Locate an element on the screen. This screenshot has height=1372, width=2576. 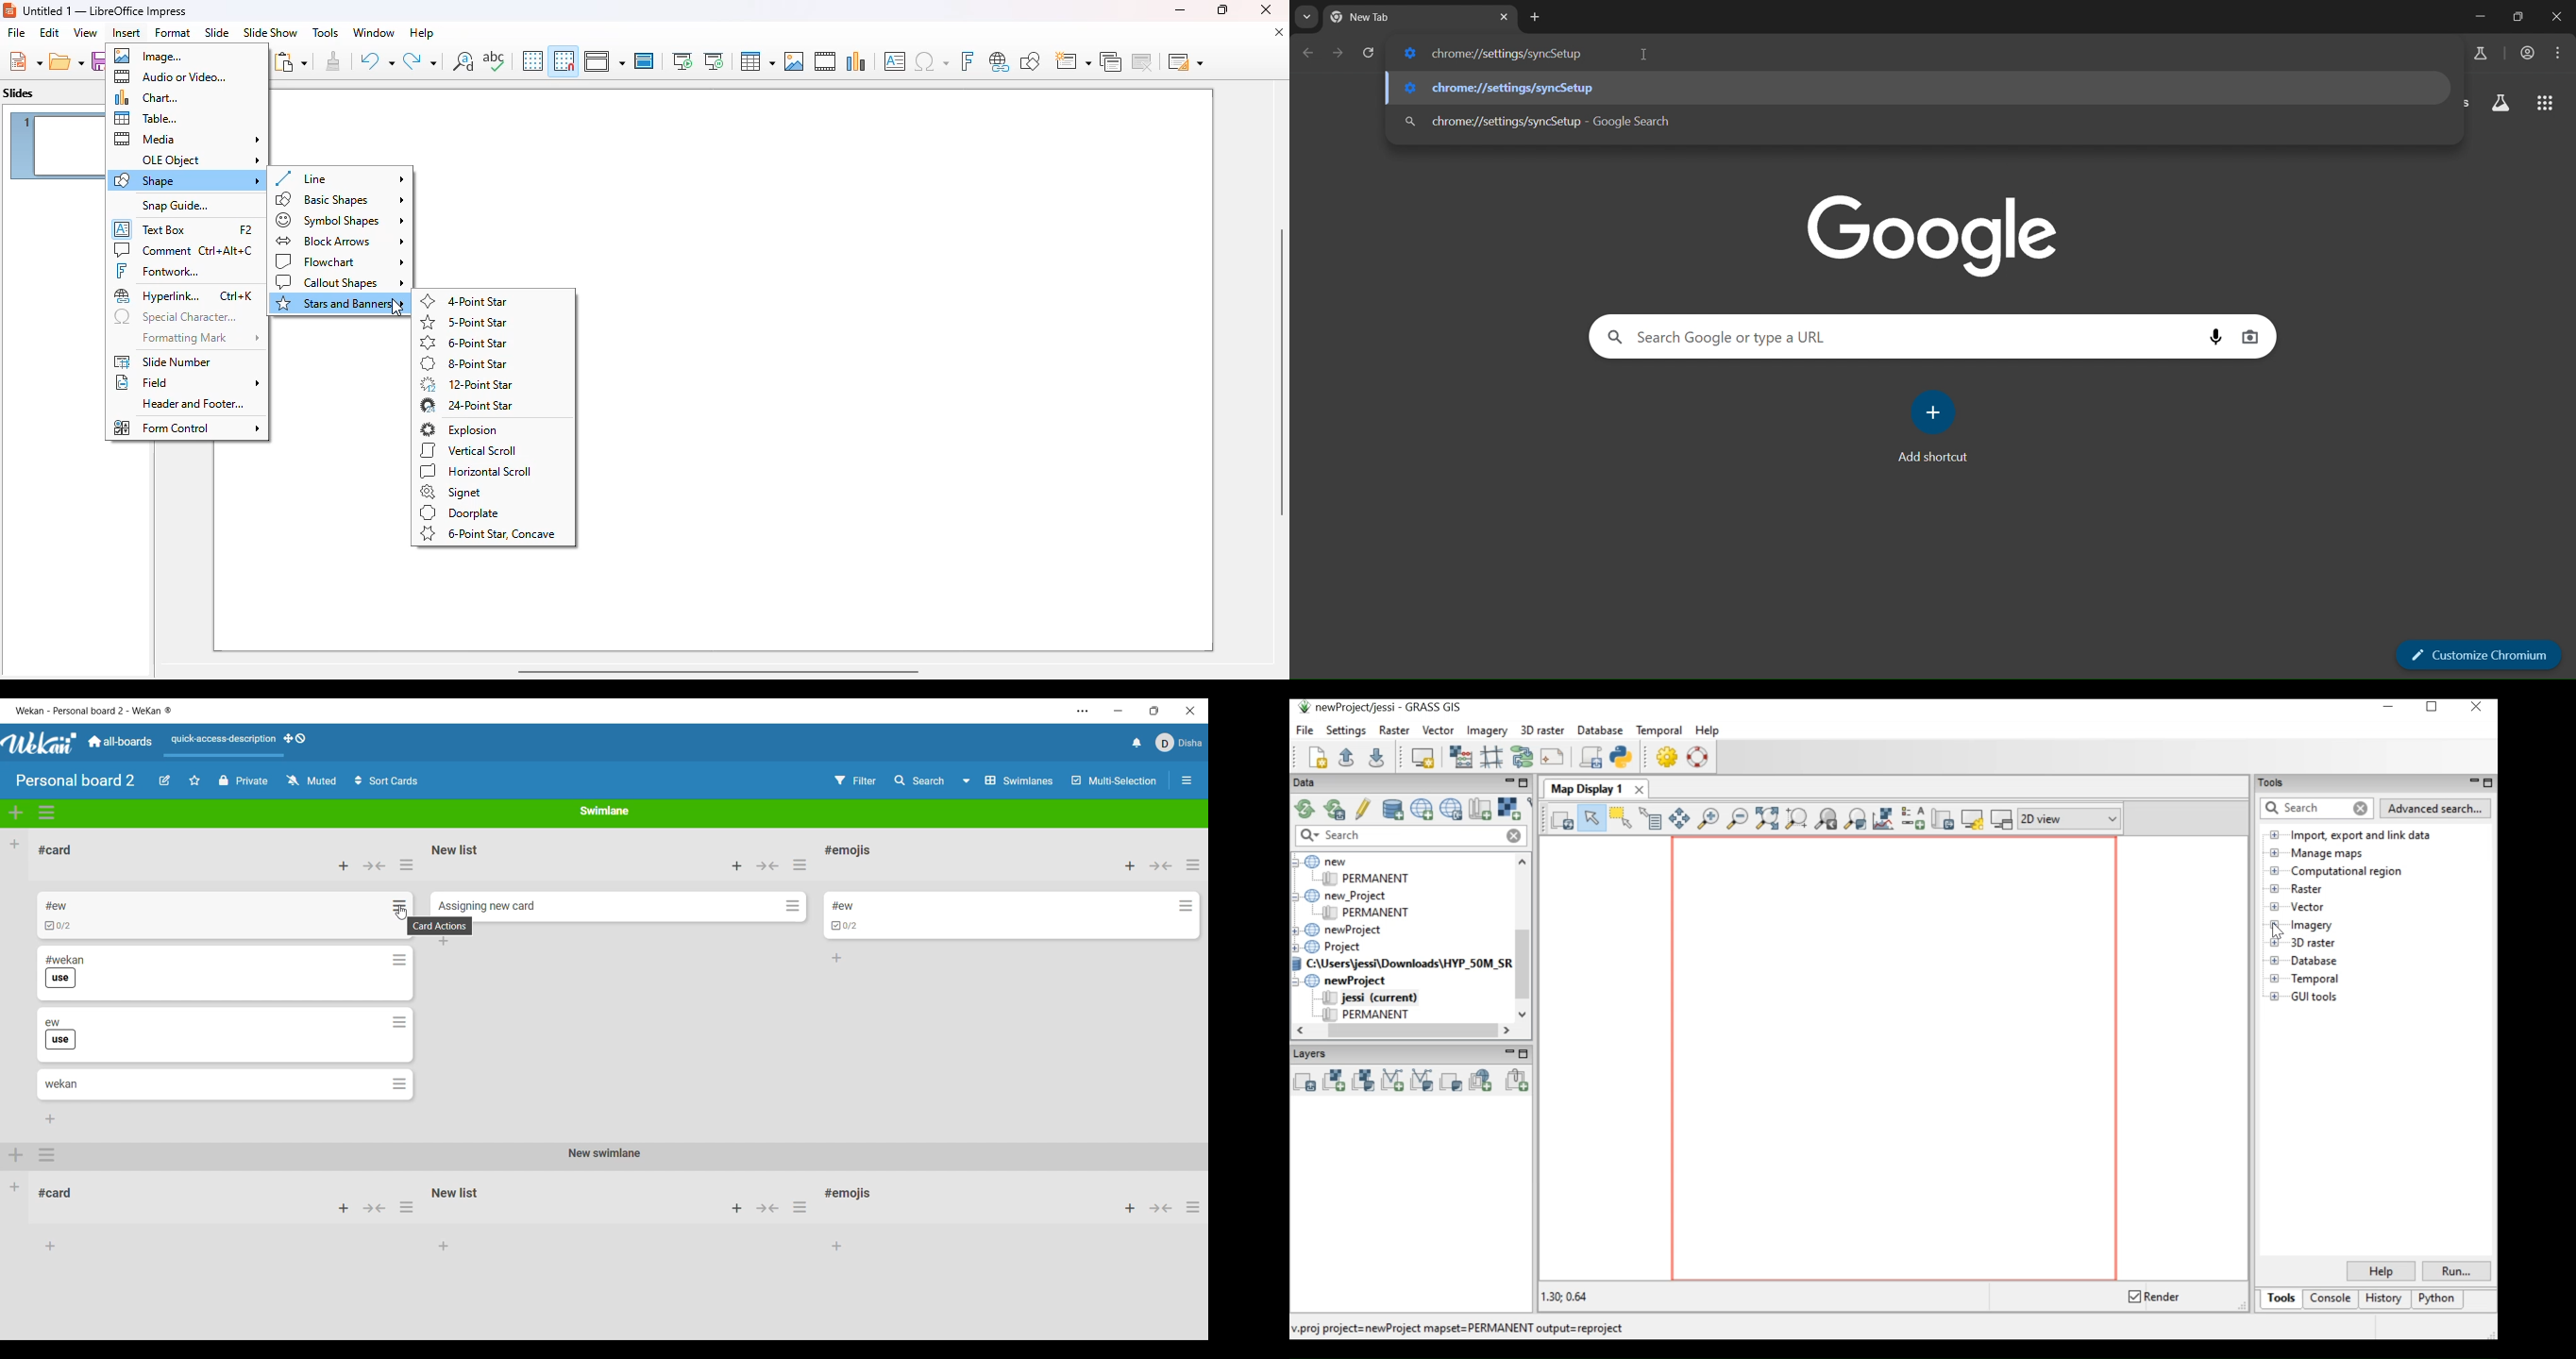
List name is located at coordinates (848, 851).